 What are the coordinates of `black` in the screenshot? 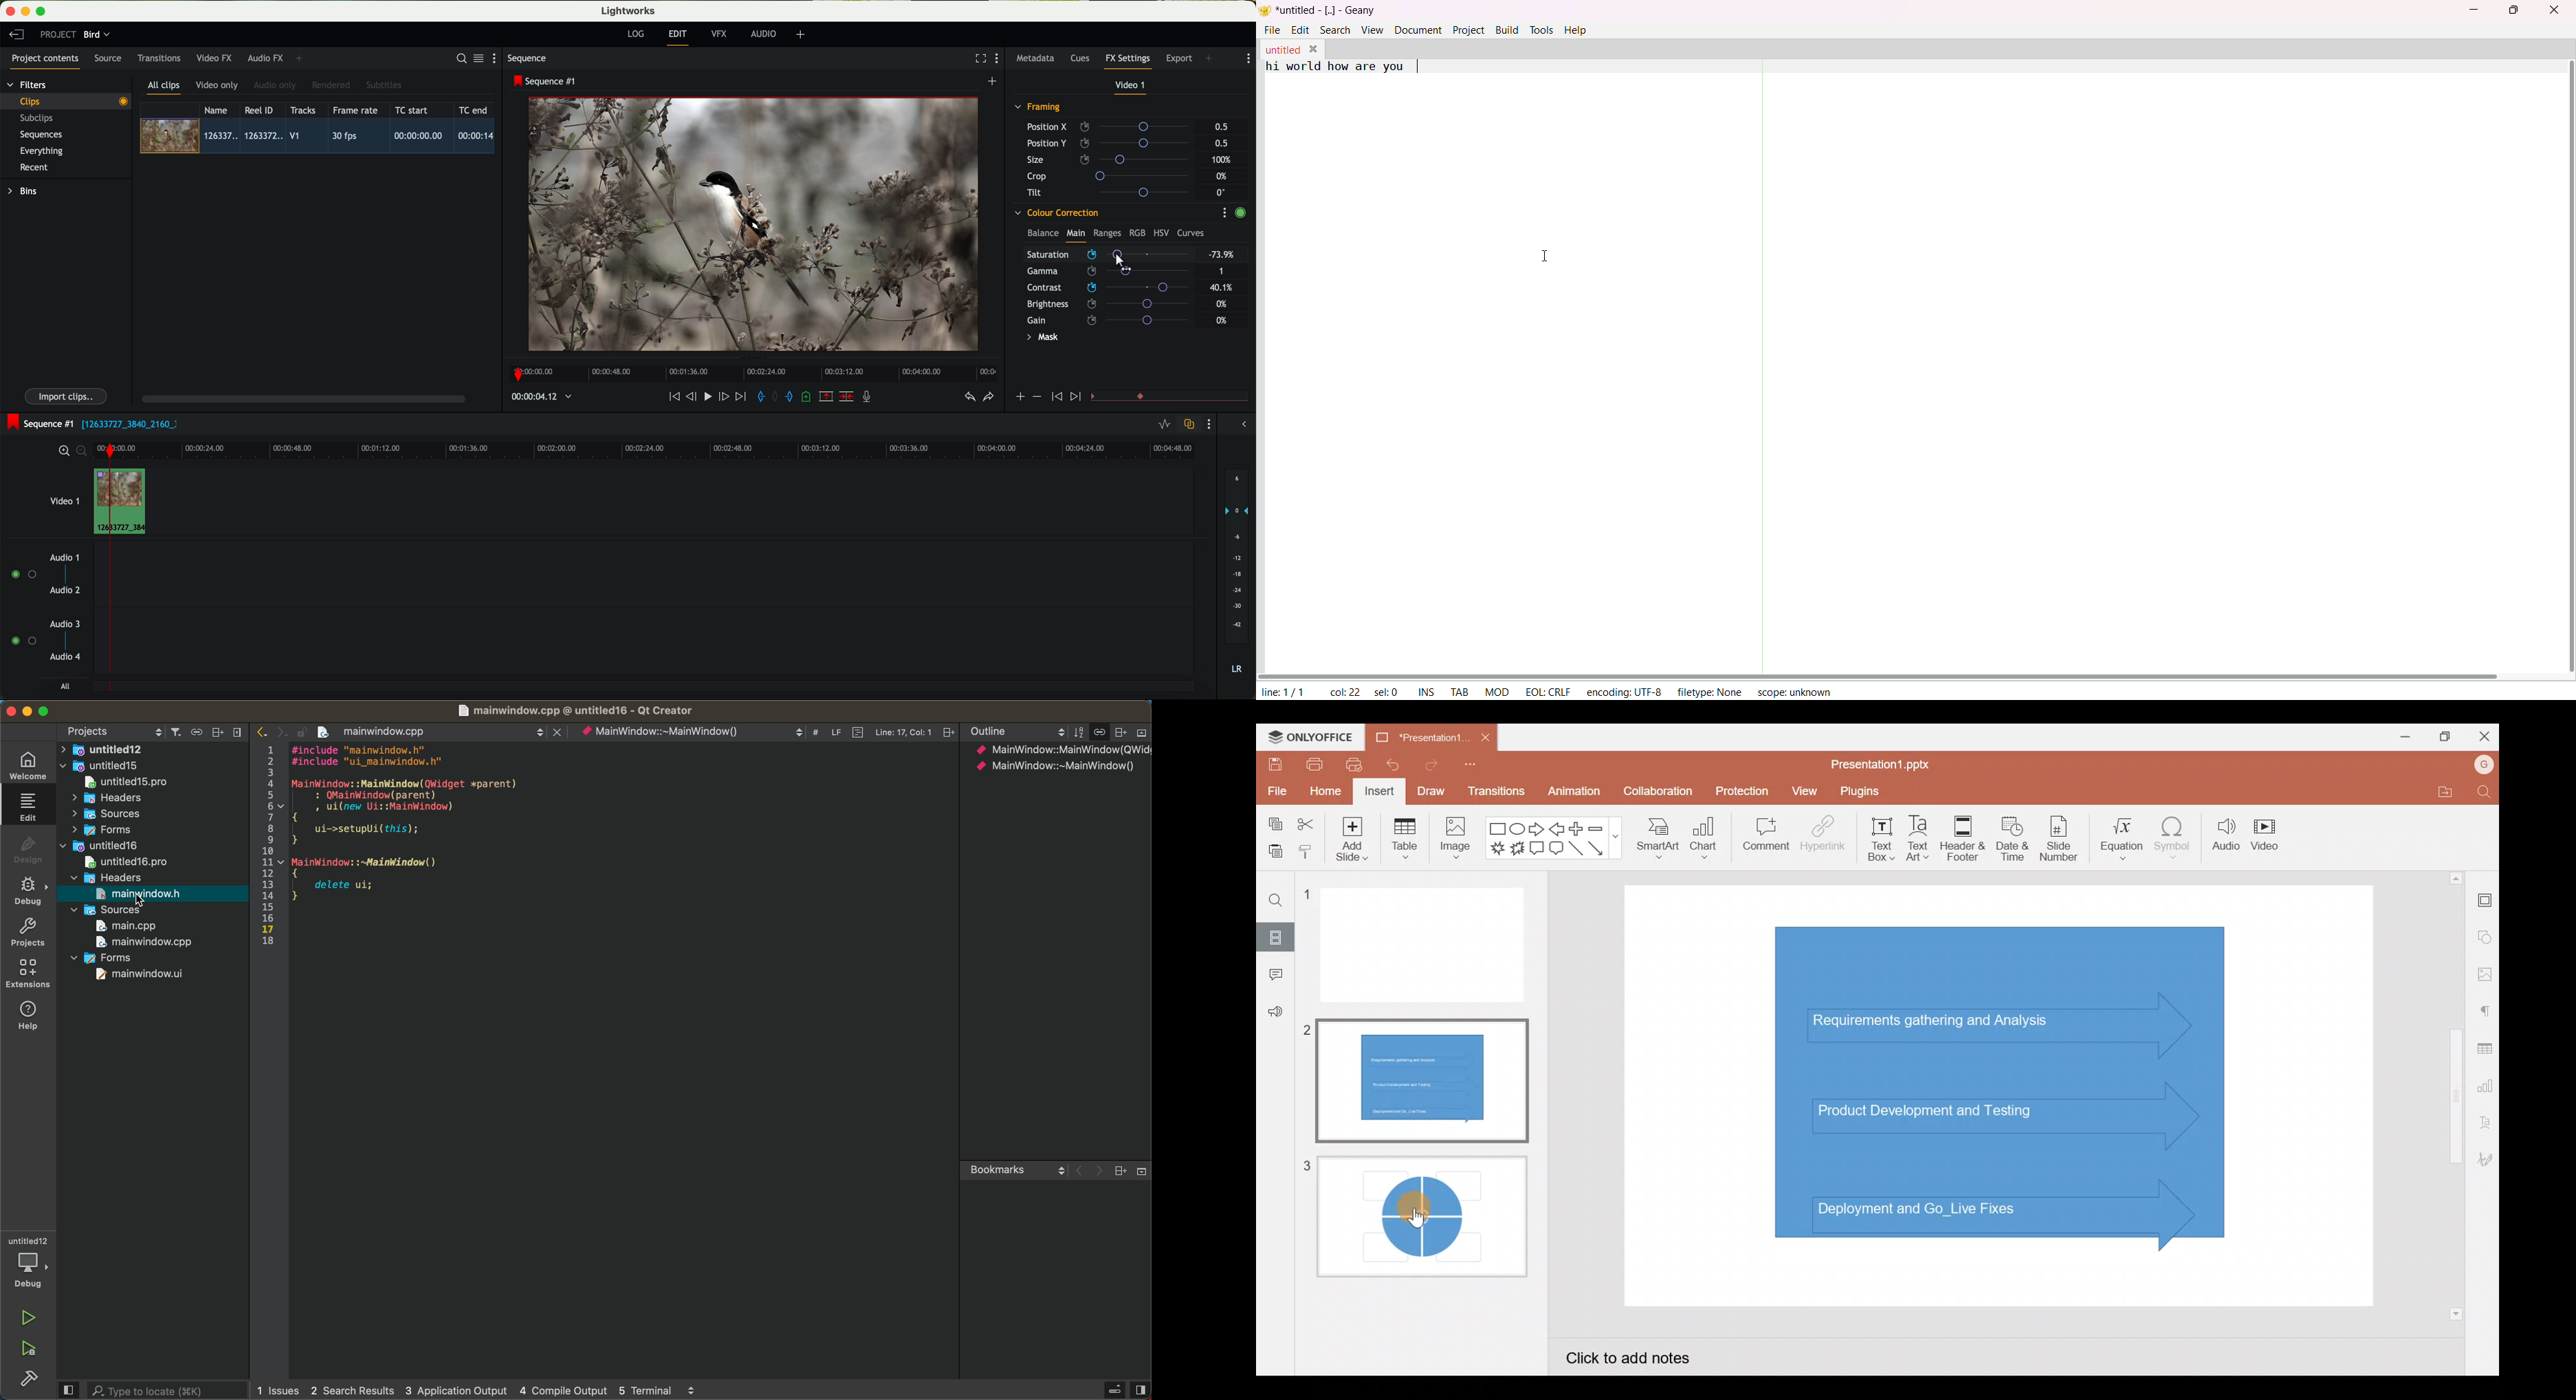 It's located at (126, 423).